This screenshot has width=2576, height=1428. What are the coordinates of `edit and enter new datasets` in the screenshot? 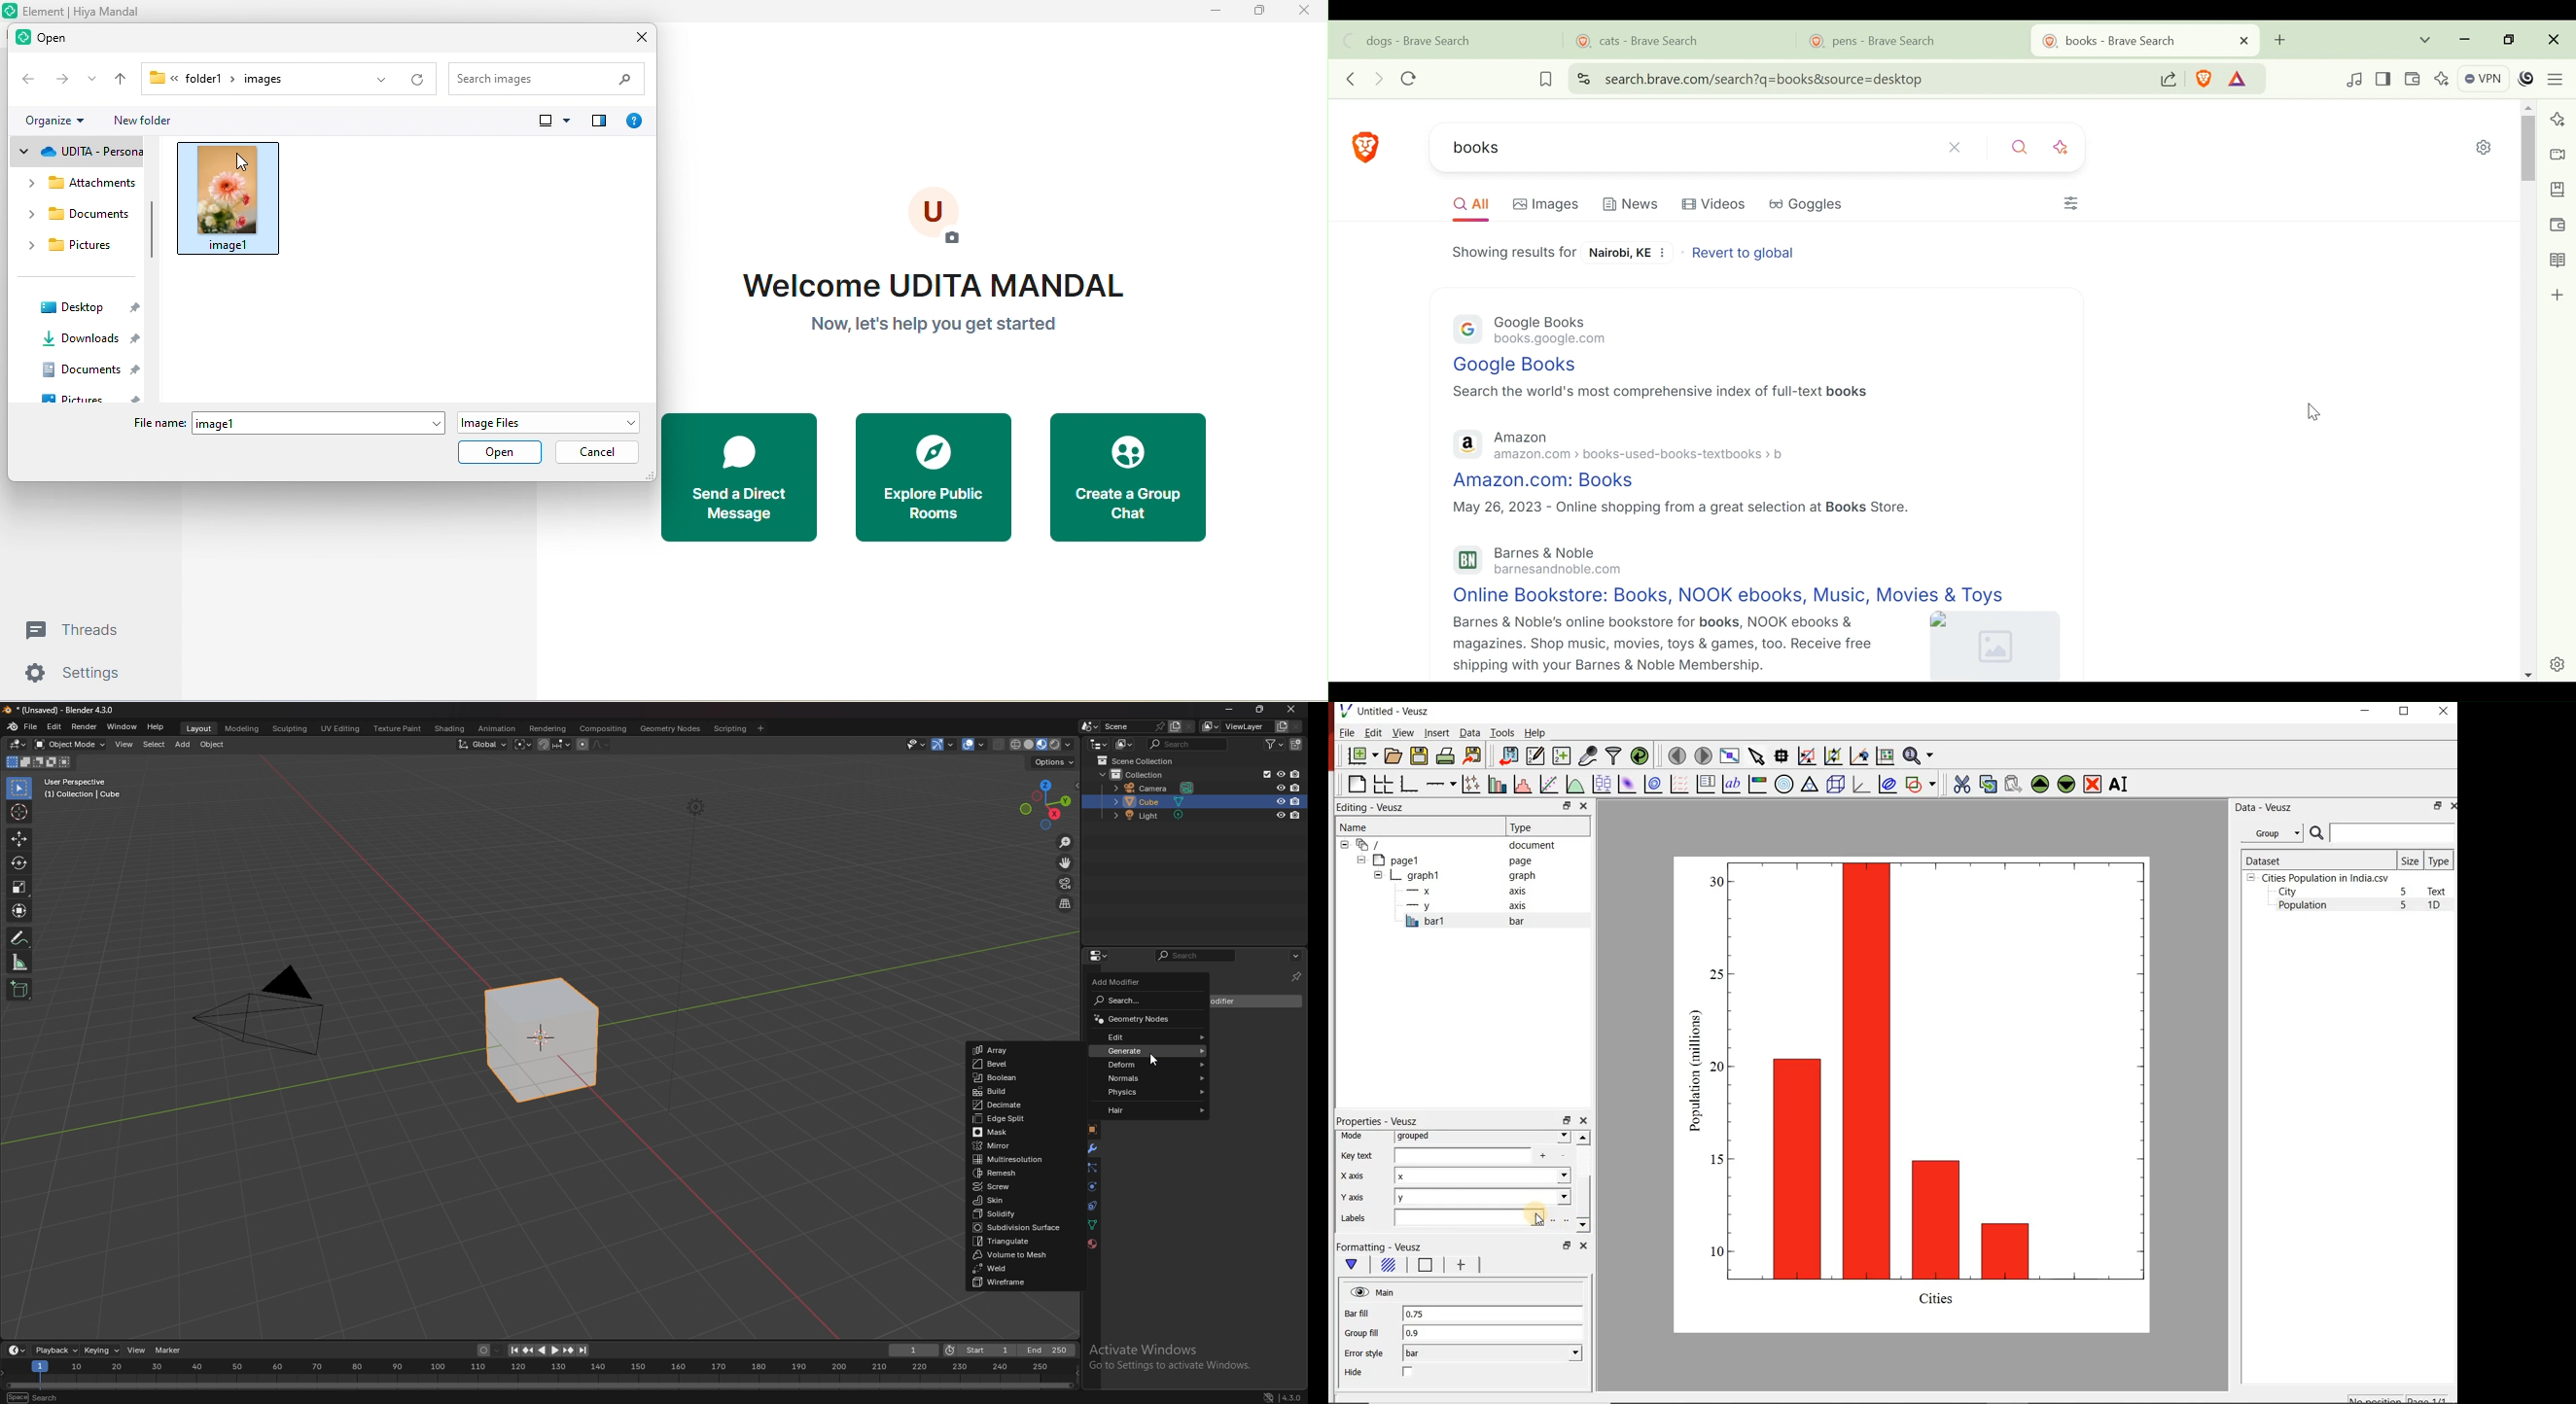 It's located at (1534, 756).